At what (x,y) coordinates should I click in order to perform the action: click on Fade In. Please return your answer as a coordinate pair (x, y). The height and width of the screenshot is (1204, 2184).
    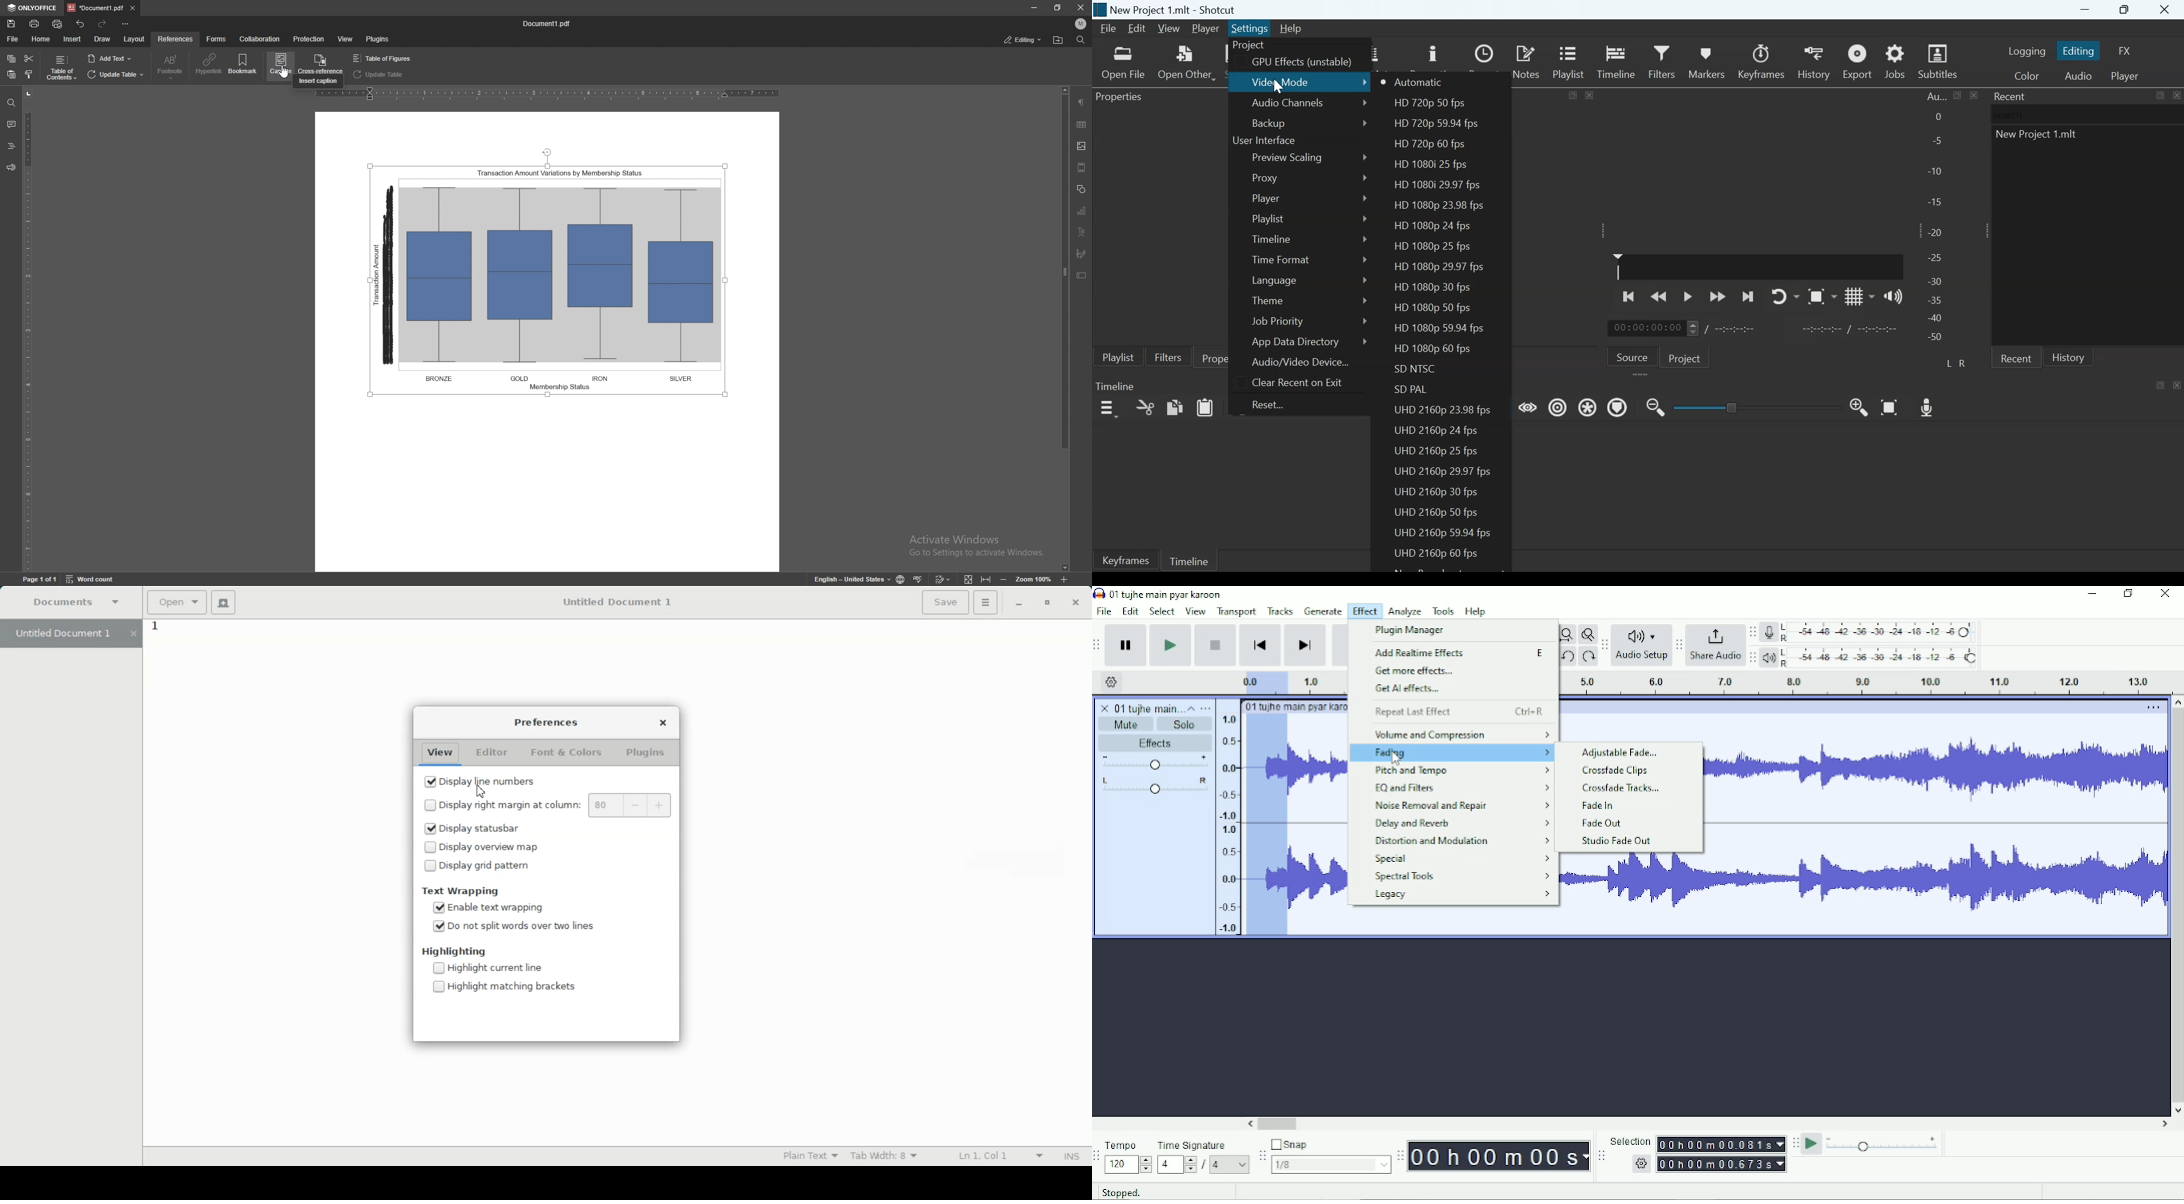
    Looking at the image, I should click on (1596, 806).